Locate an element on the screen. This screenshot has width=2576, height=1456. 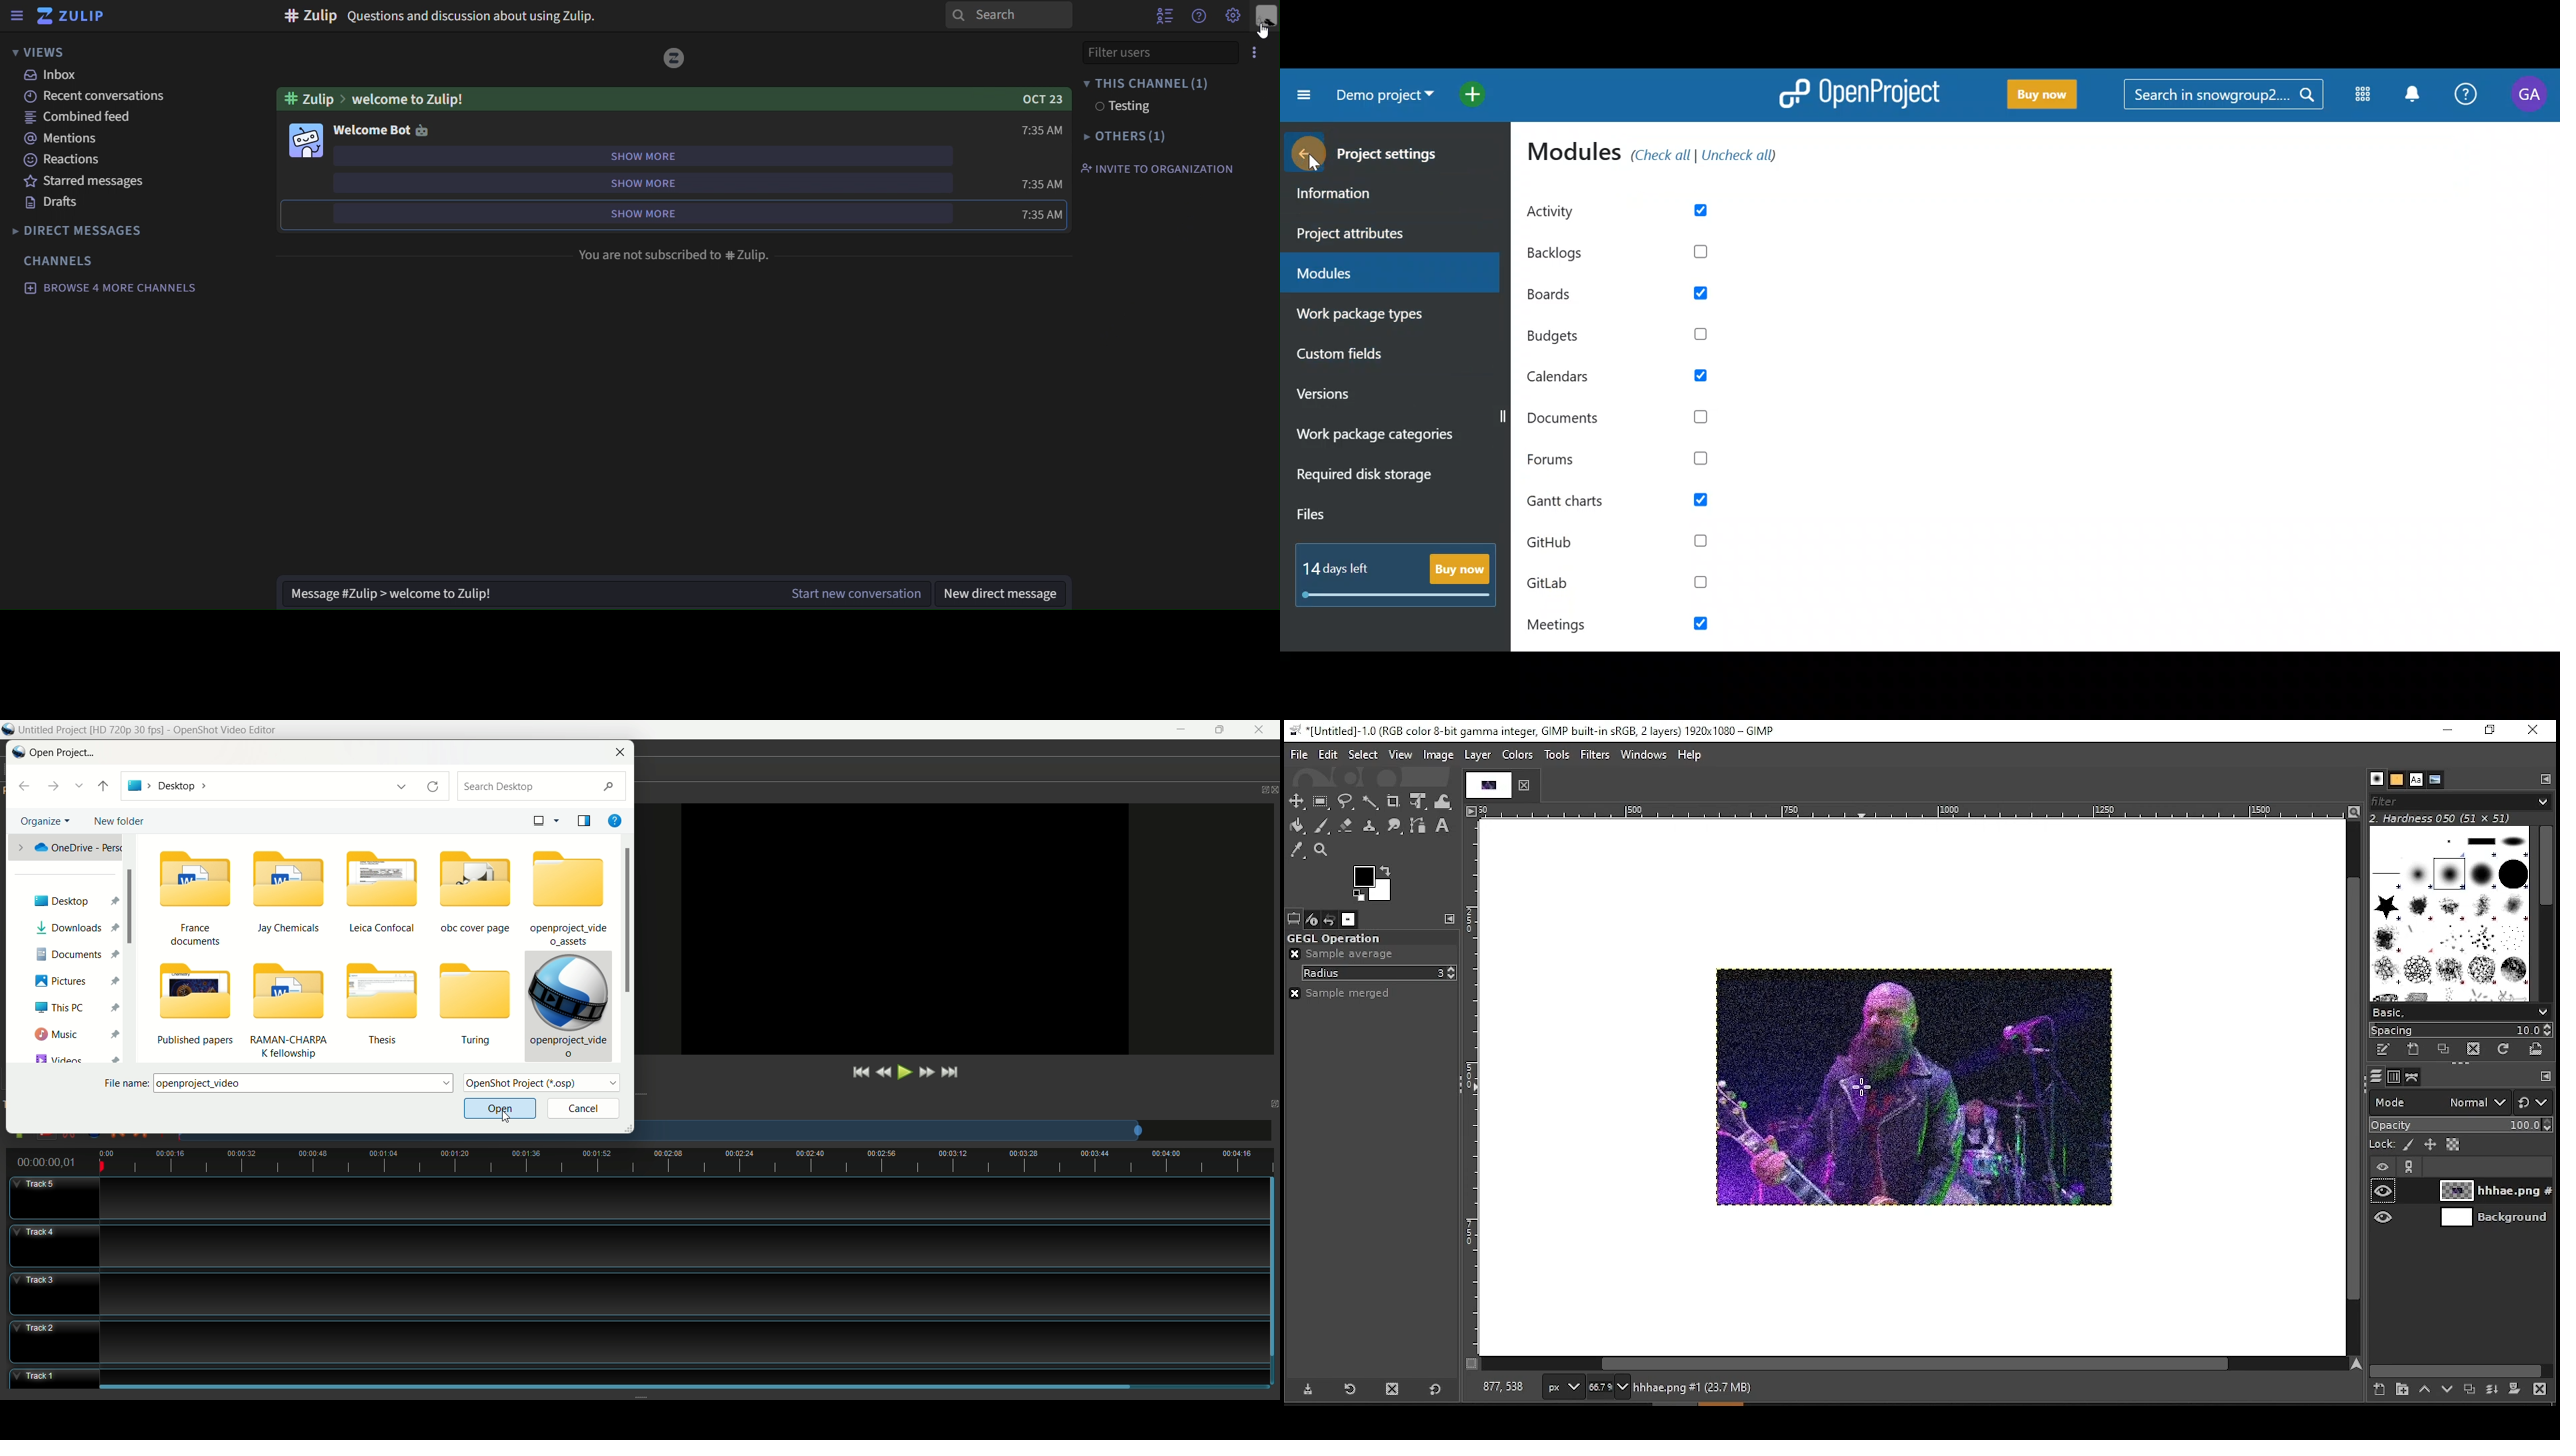
music is located at coordinates (75, 1031).